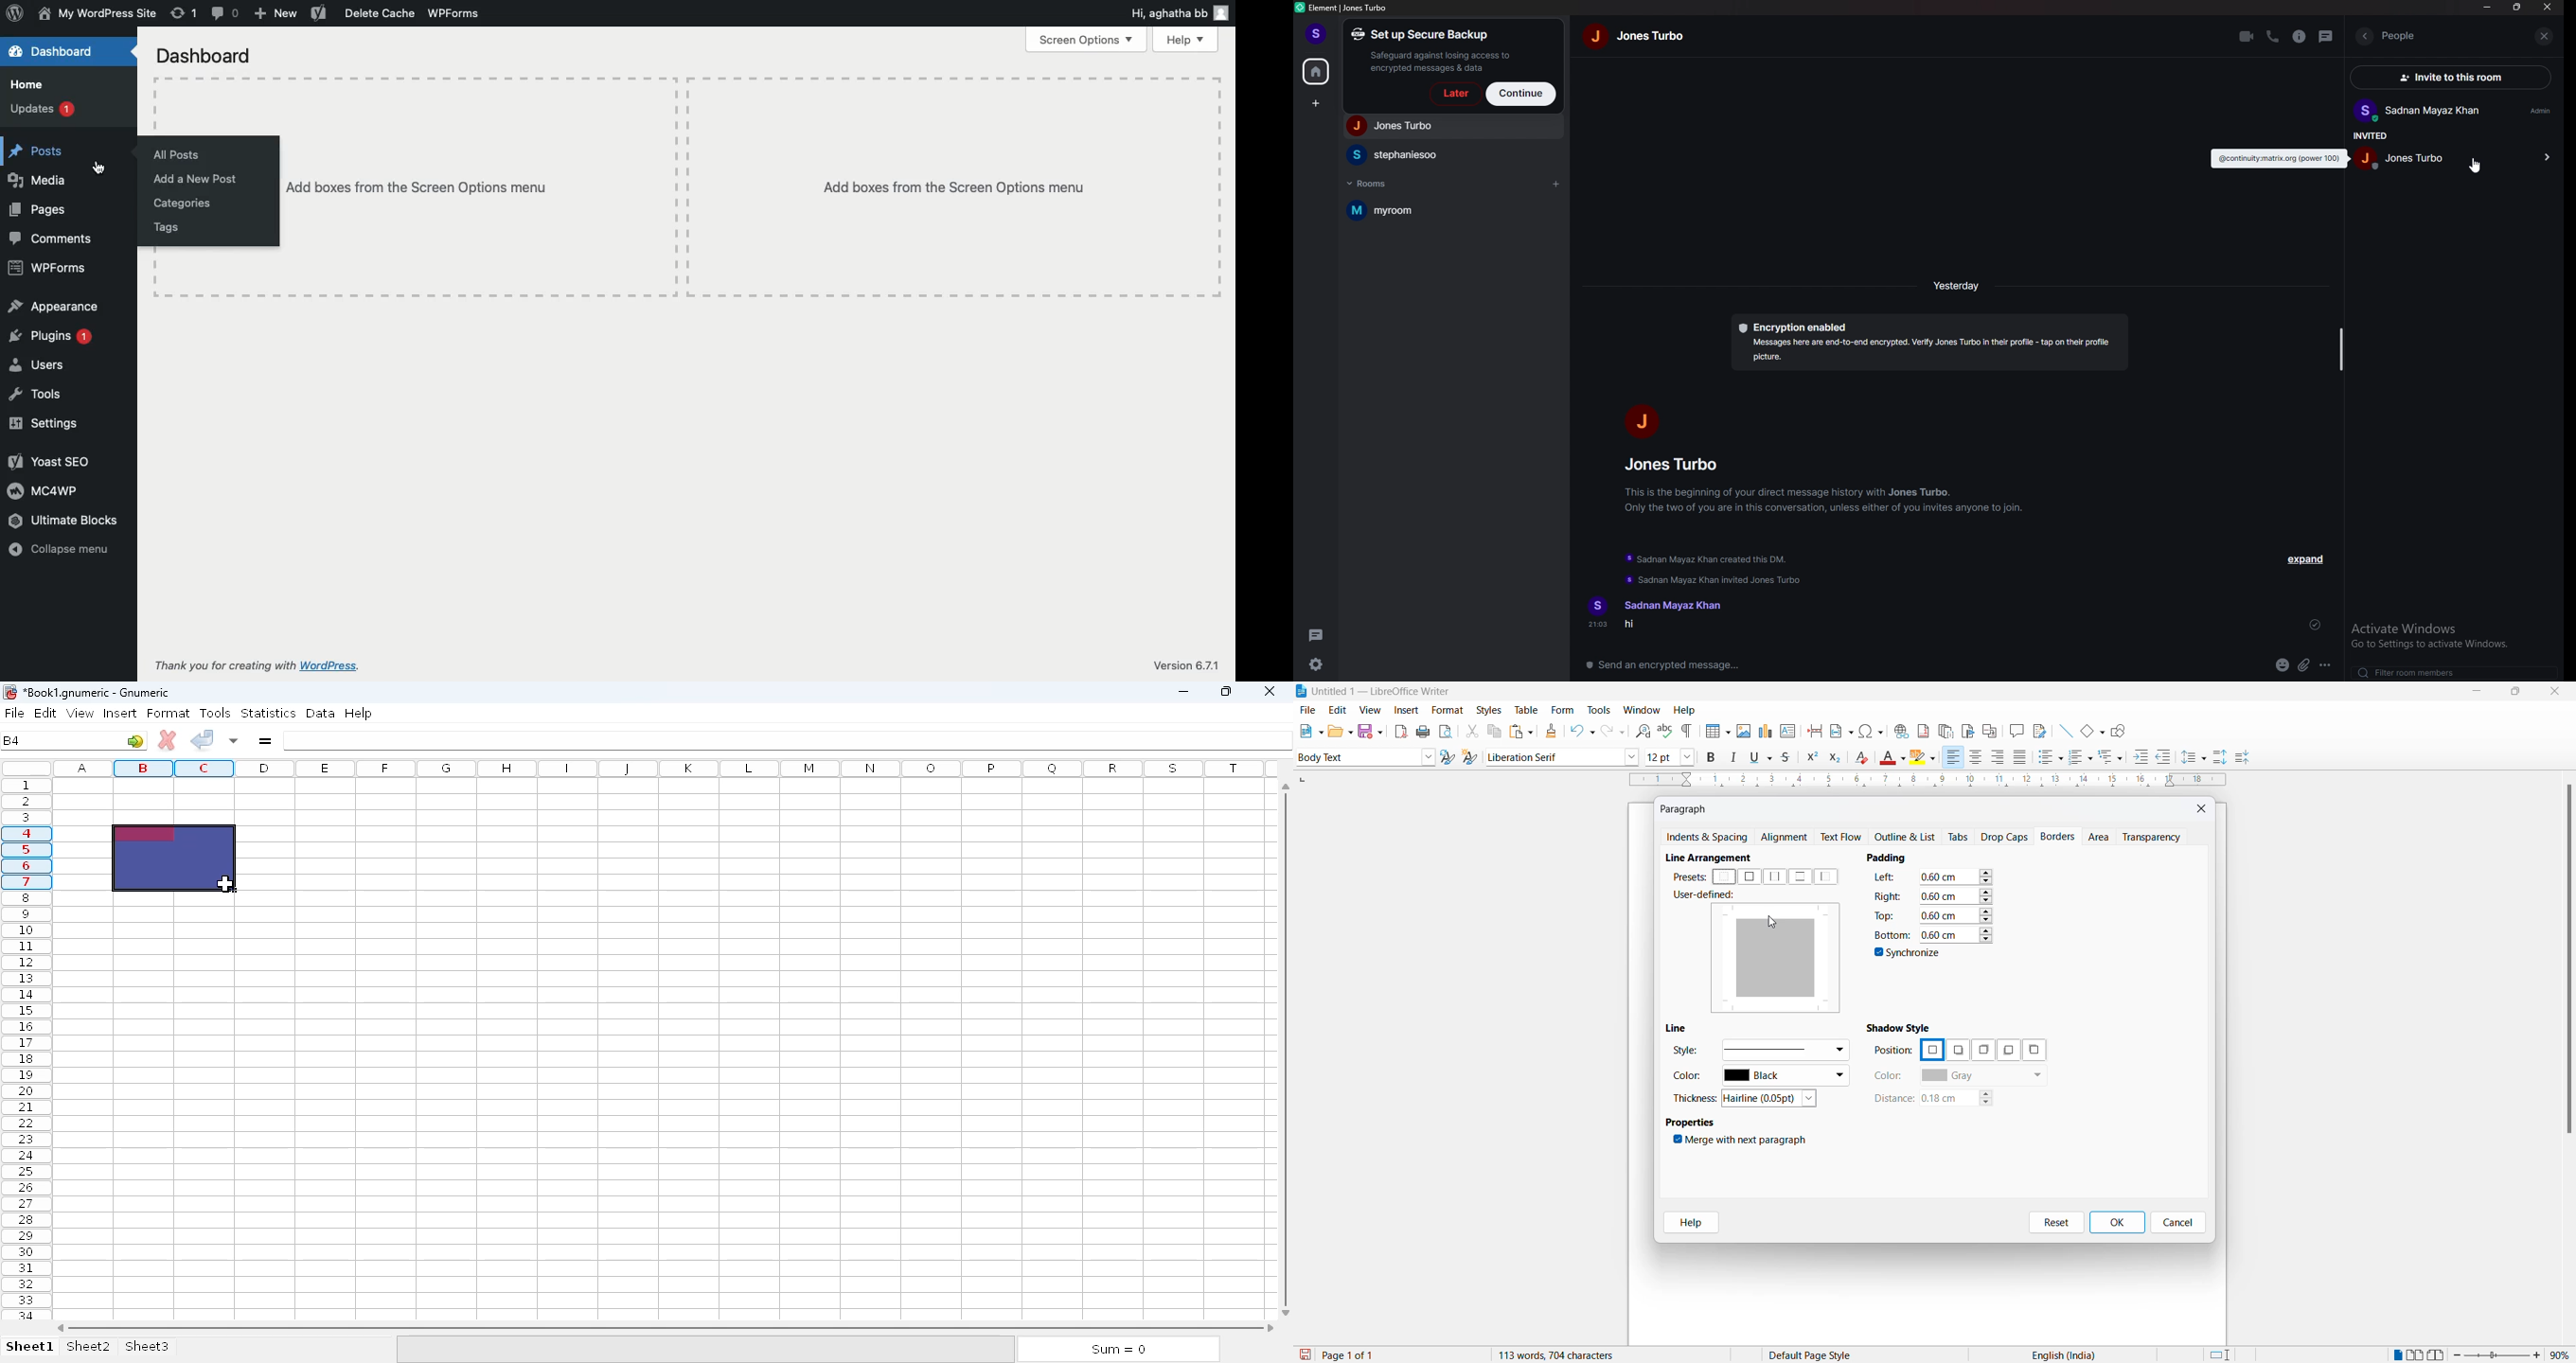  Describe the element at coordinates (1555, 185) in the screenshot. I see `add room` at that location.